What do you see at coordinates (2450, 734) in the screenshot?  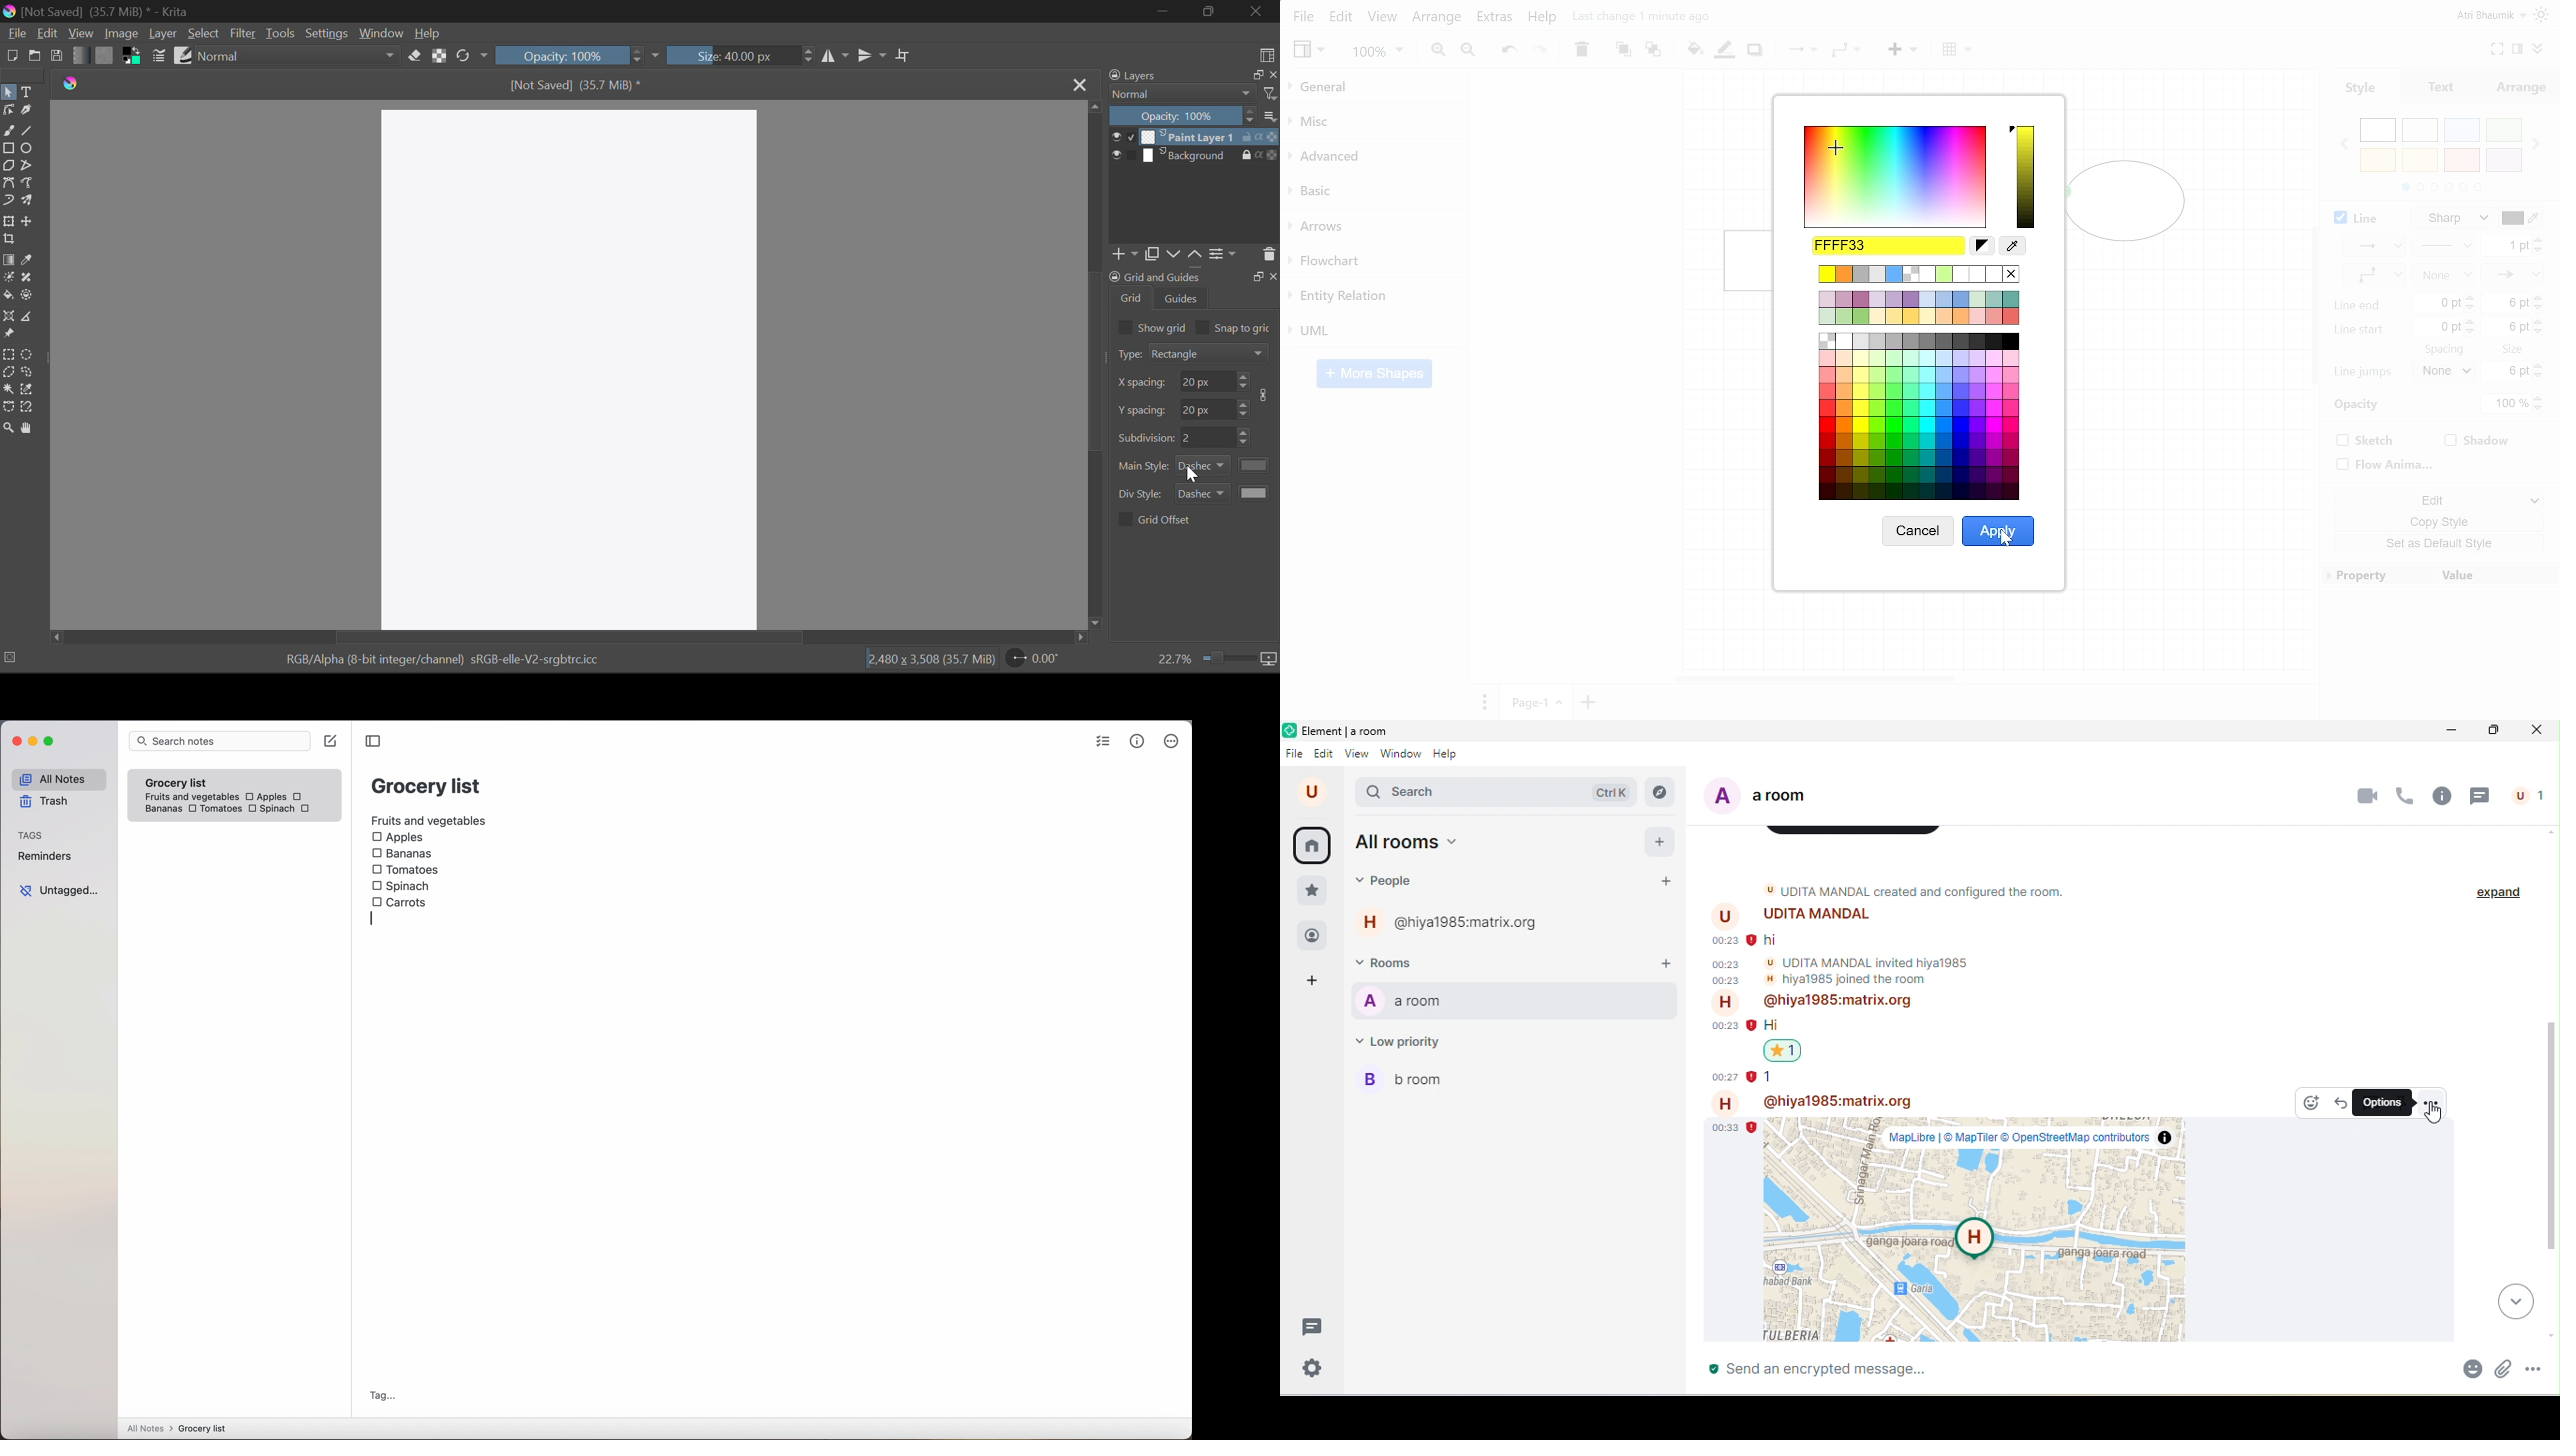 I see `minimize` at bounding box center [2450, 734].